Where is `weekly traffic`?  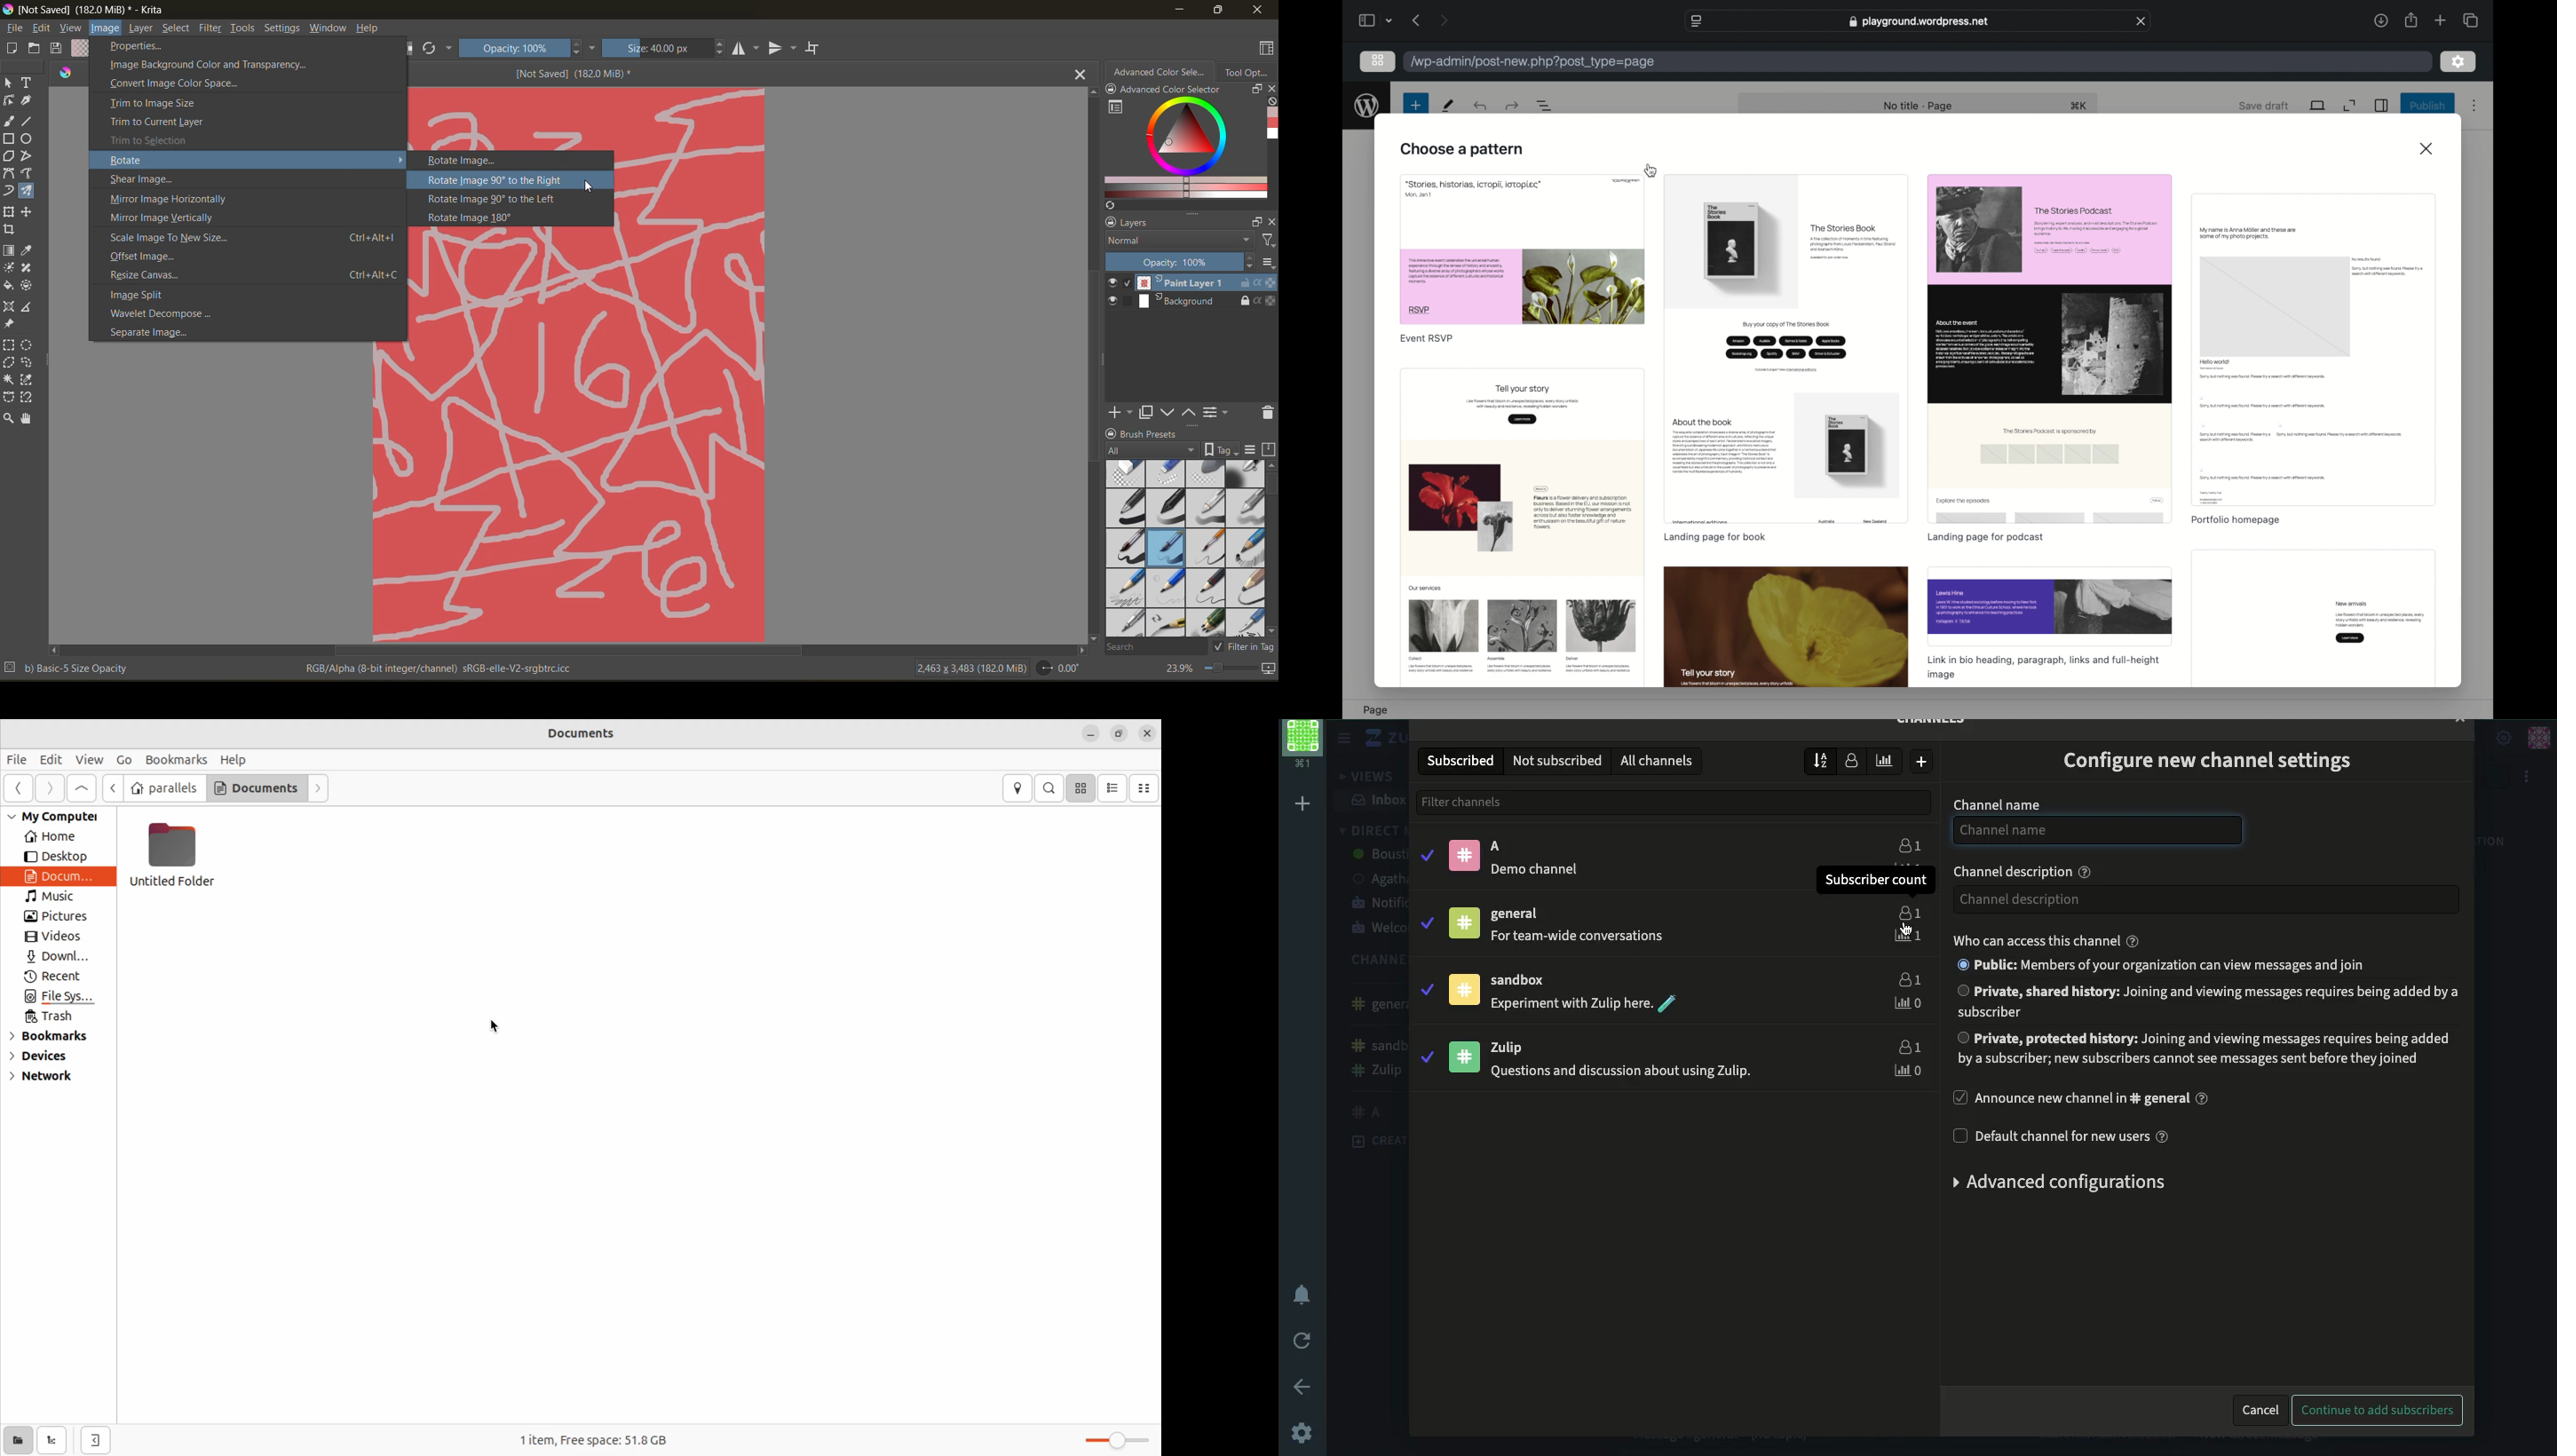
weekly traffic is located at coordinates (1885, 762).